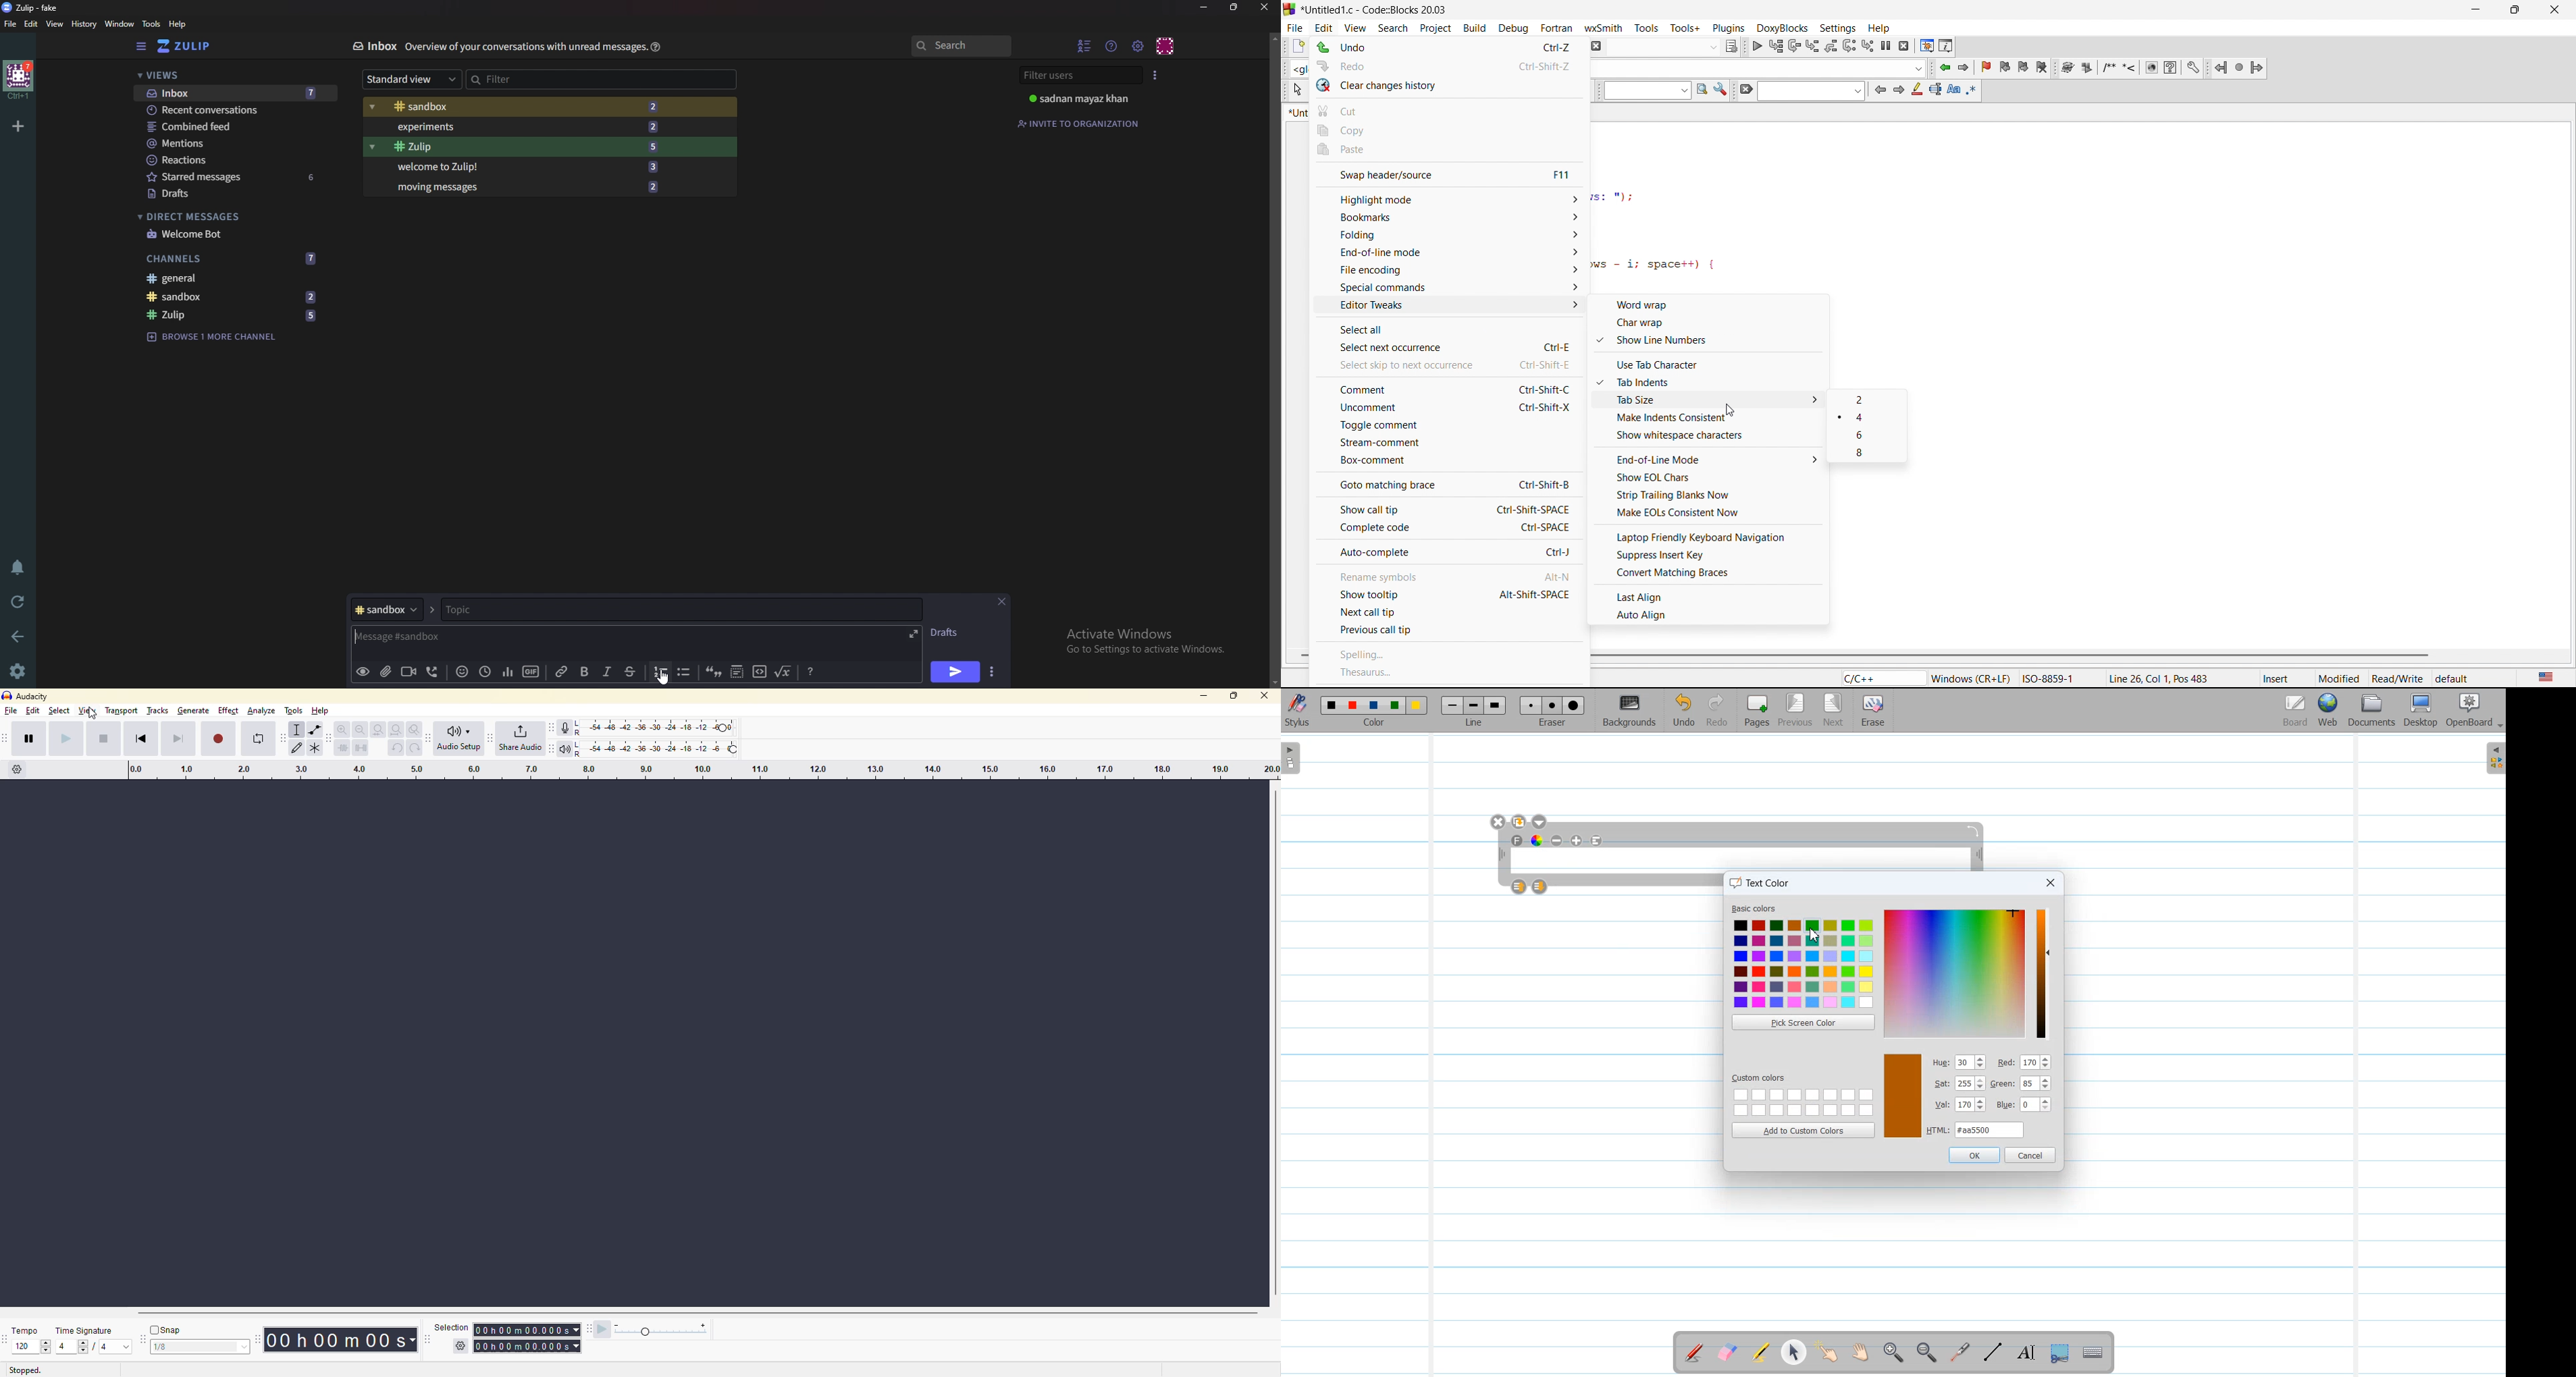 The width and height of the screenshot is (2576, 1400). I want to click on Strike through, so click(631, 672).